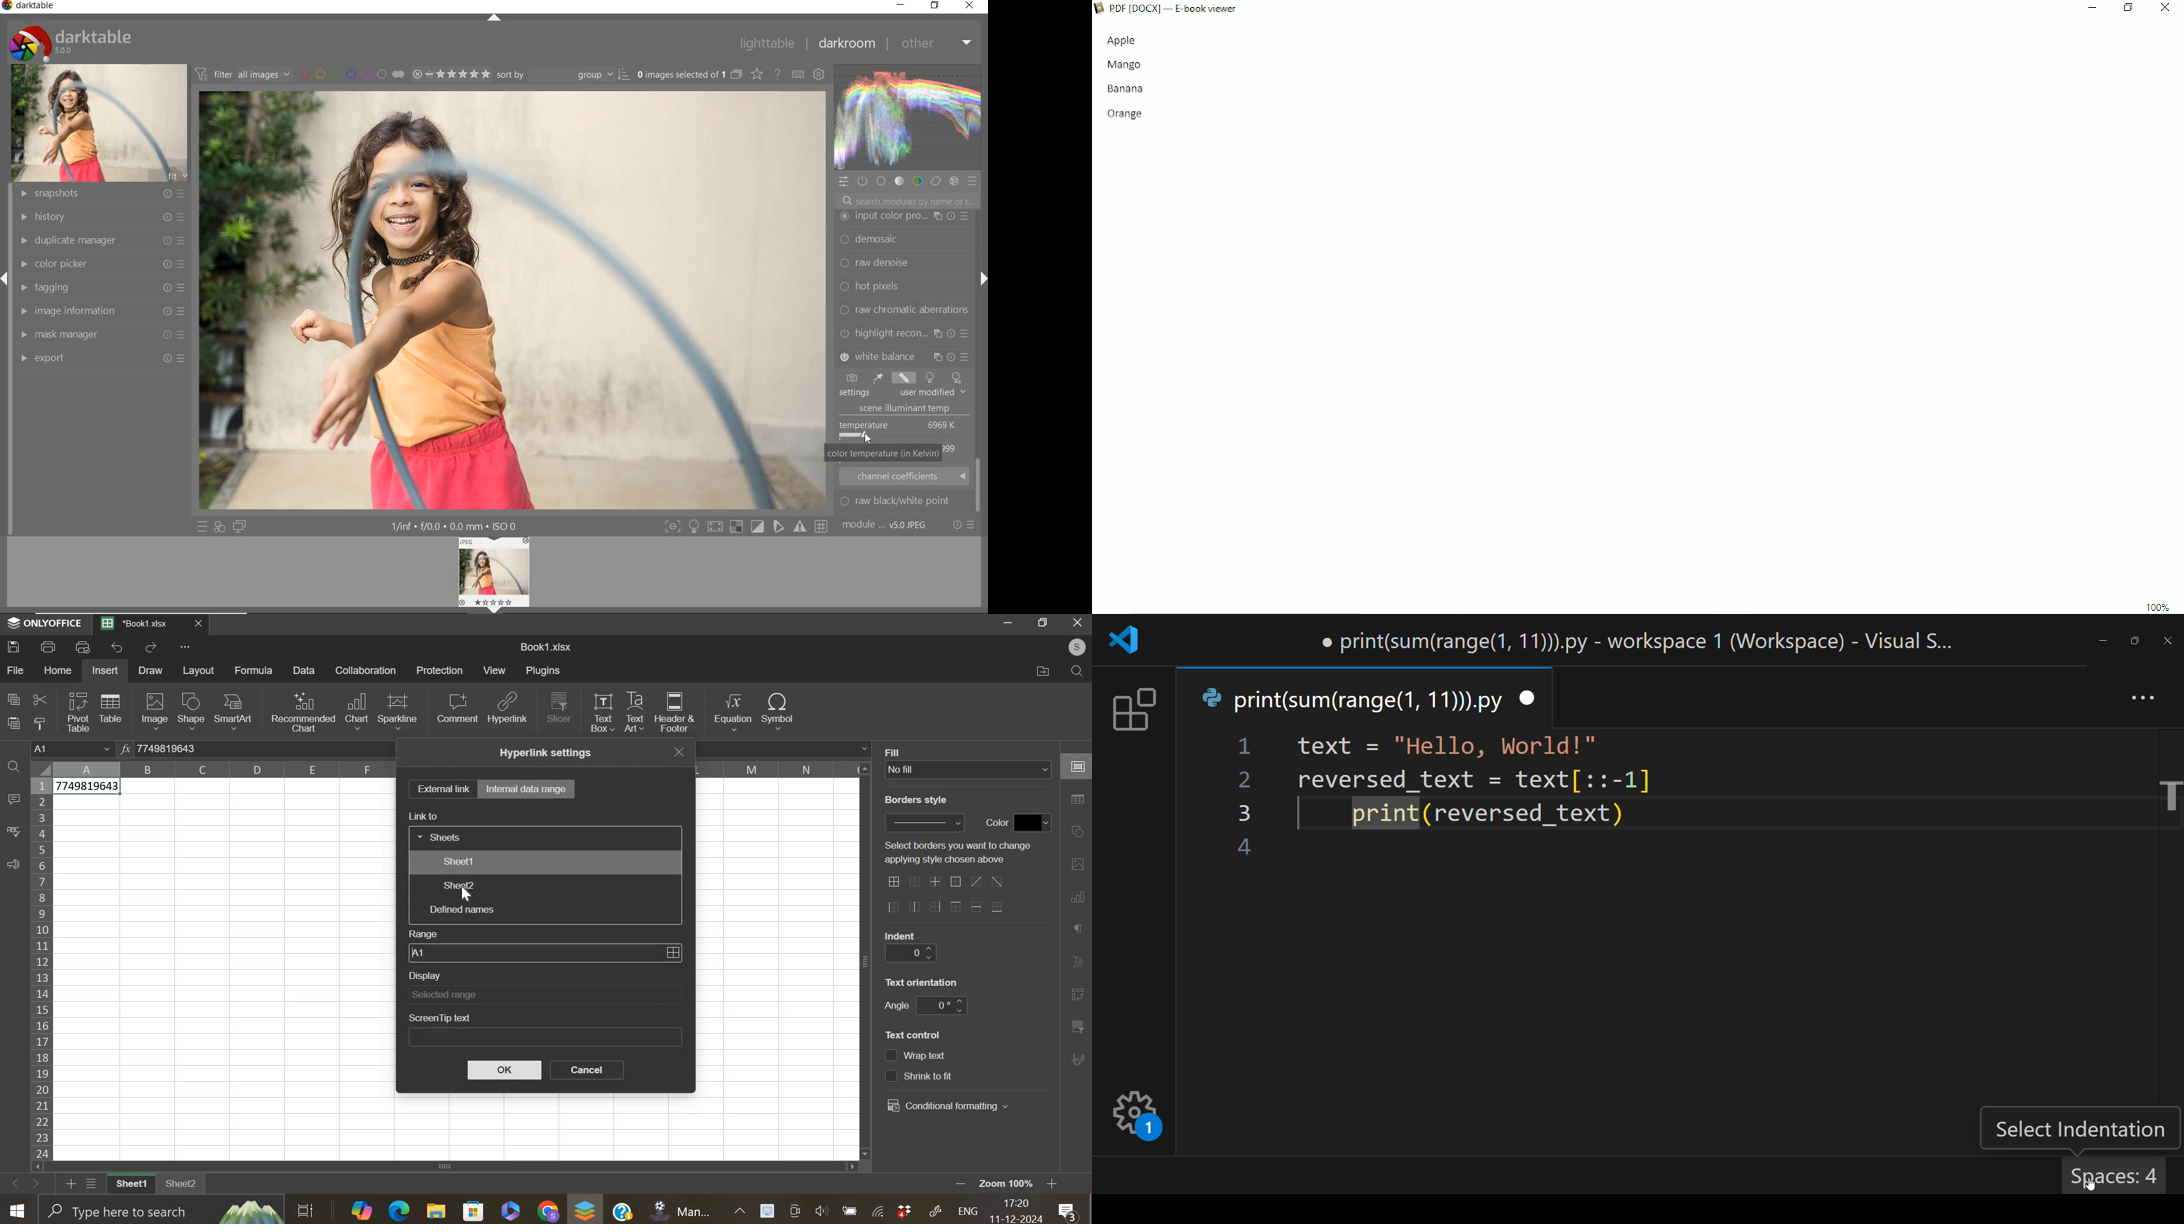 The width and height of the screenshot is (2184, 1232). Describe the element at coordinates (16, 670) in the screenshot. I see `file` at that location.